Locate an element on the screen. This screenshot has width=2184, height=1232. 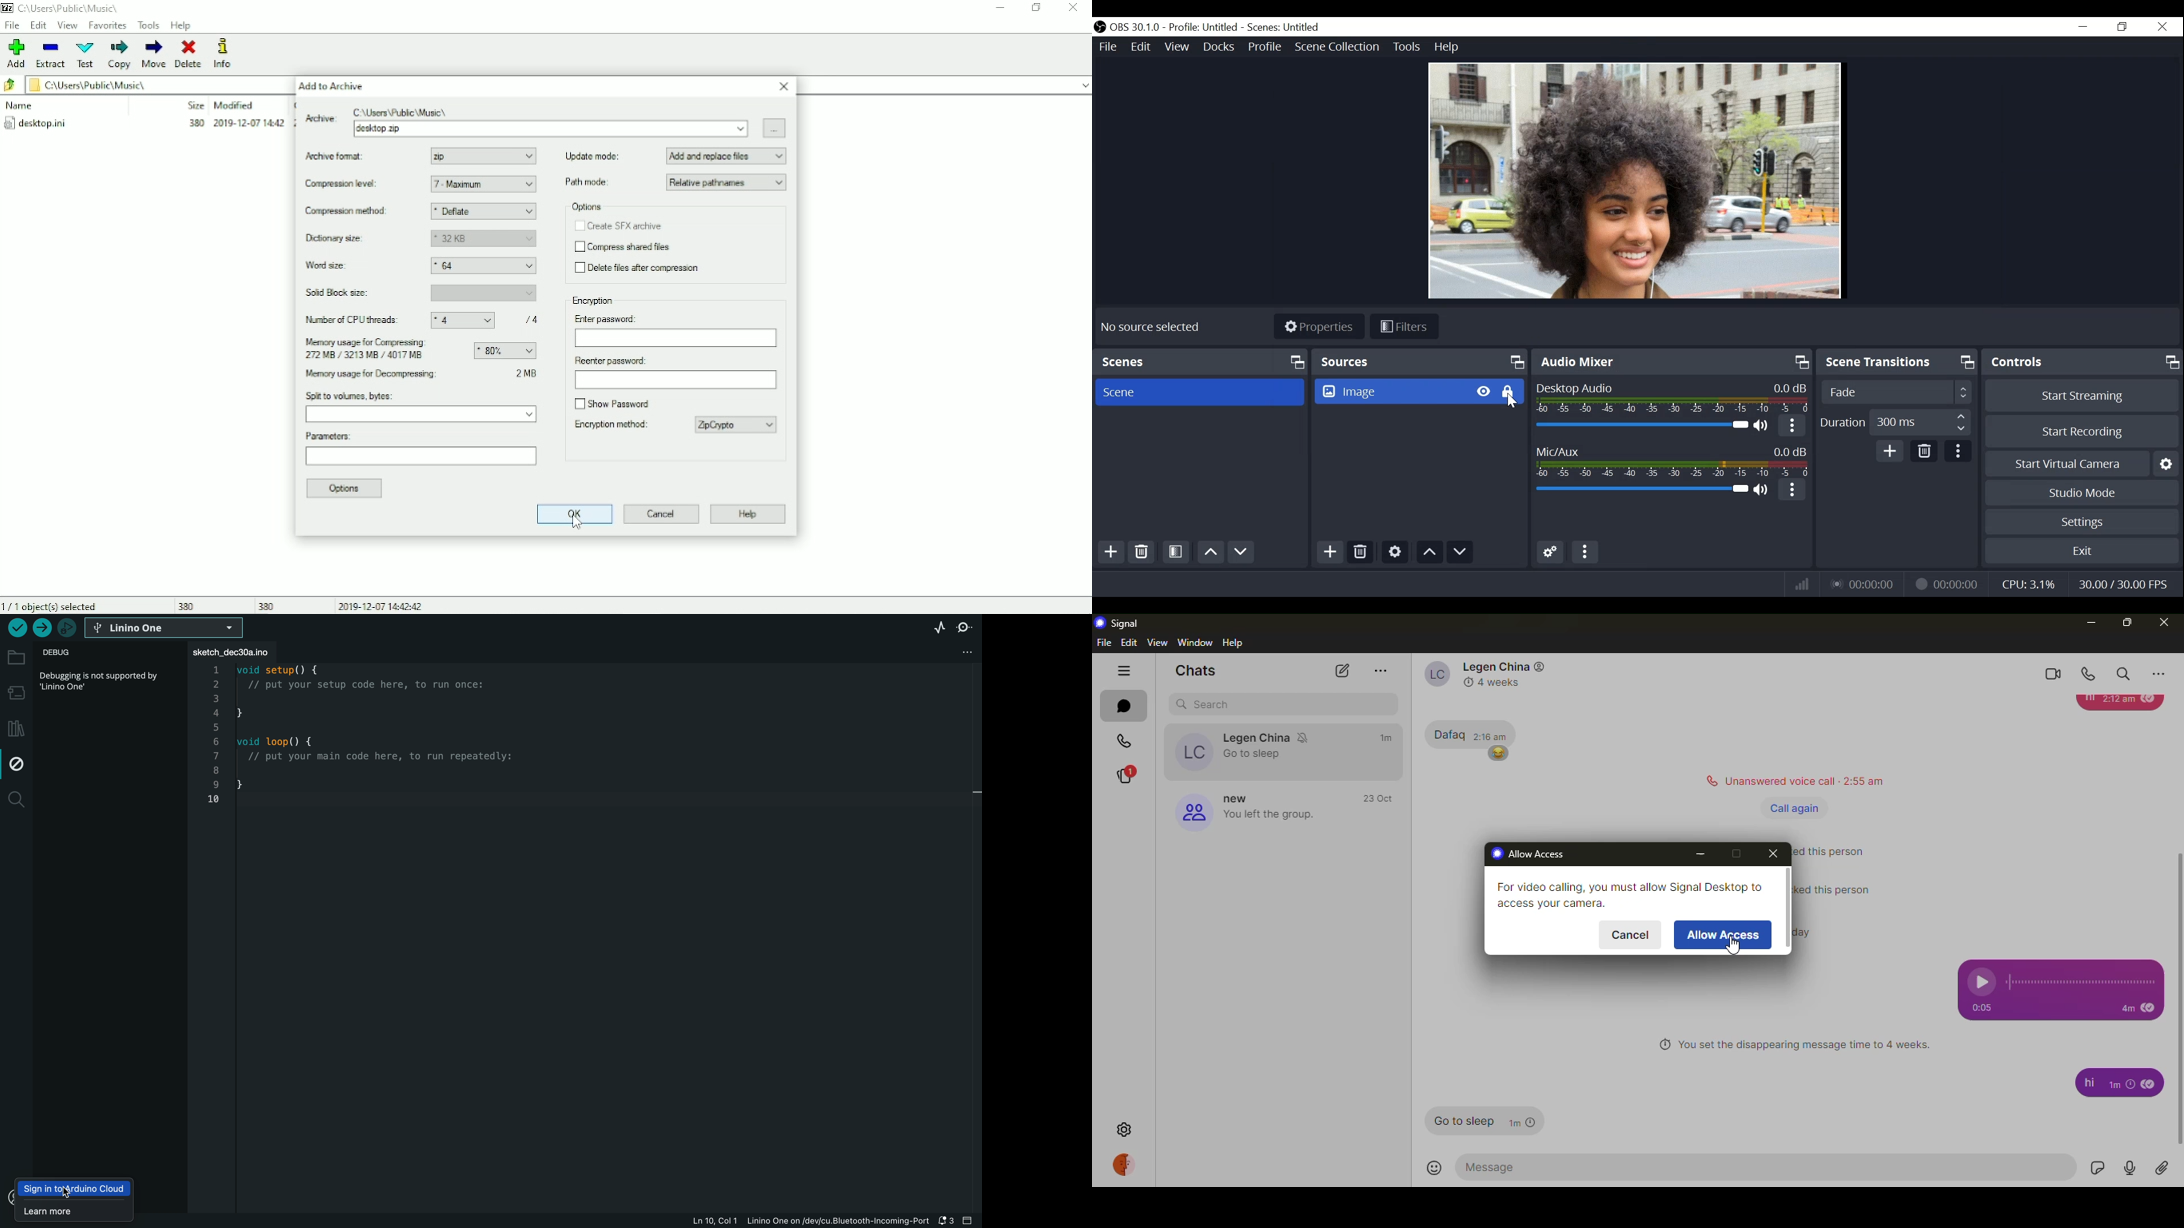
Mic/Aux is located at coordinates (1672, 460).